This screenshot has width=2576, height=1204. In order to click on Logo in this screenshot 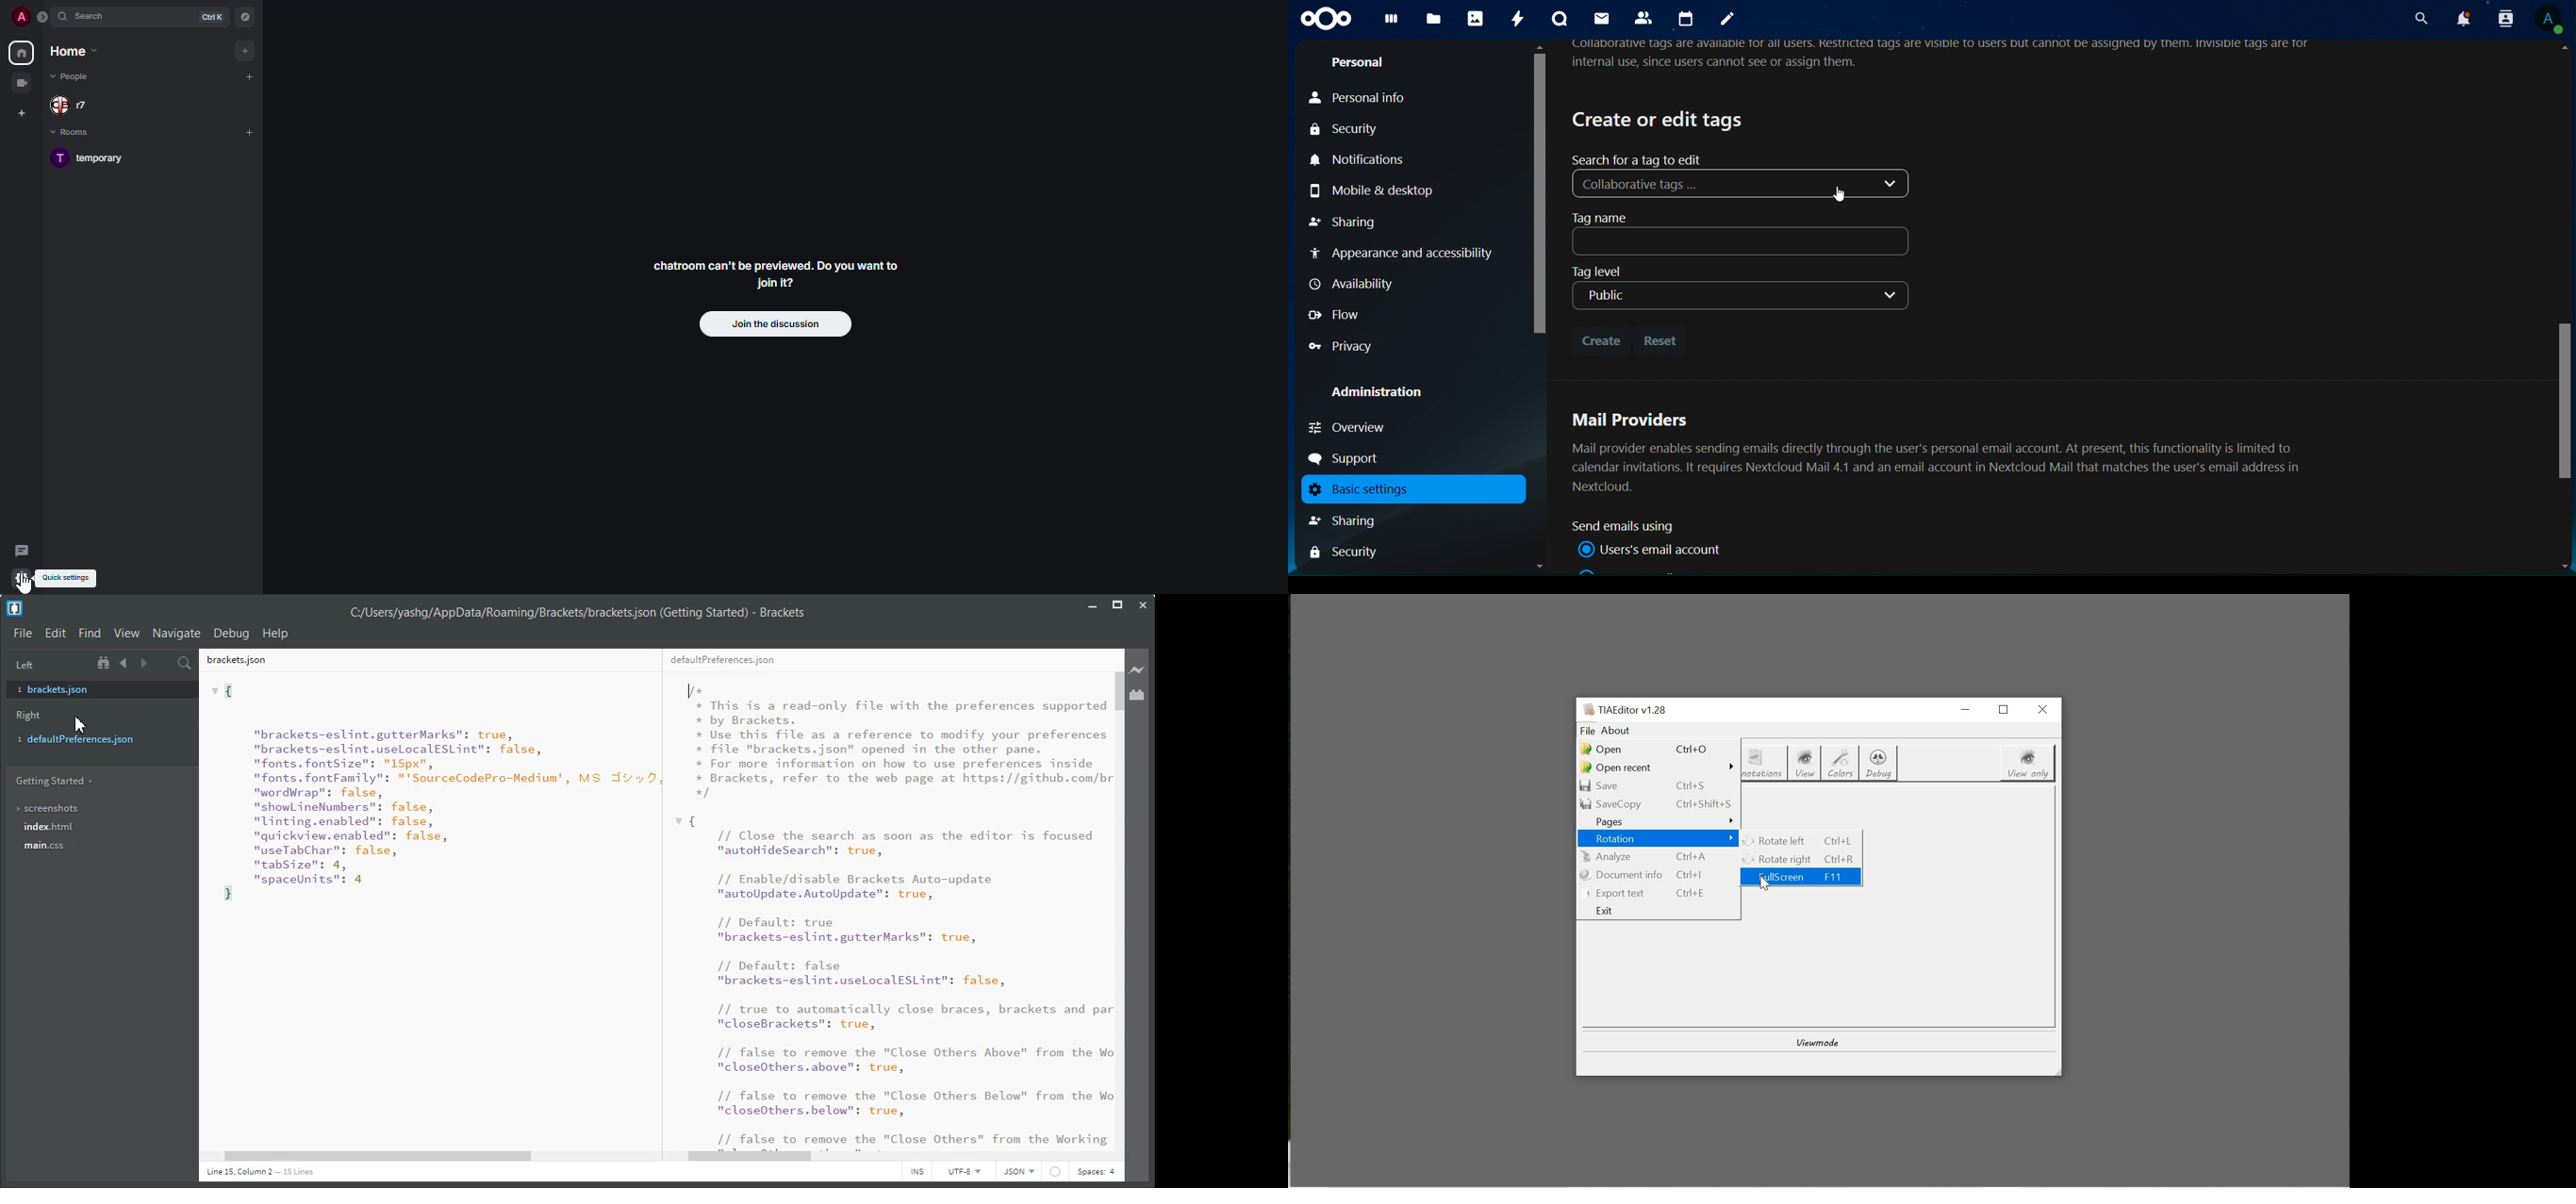, I will do `click(14, 608)`.